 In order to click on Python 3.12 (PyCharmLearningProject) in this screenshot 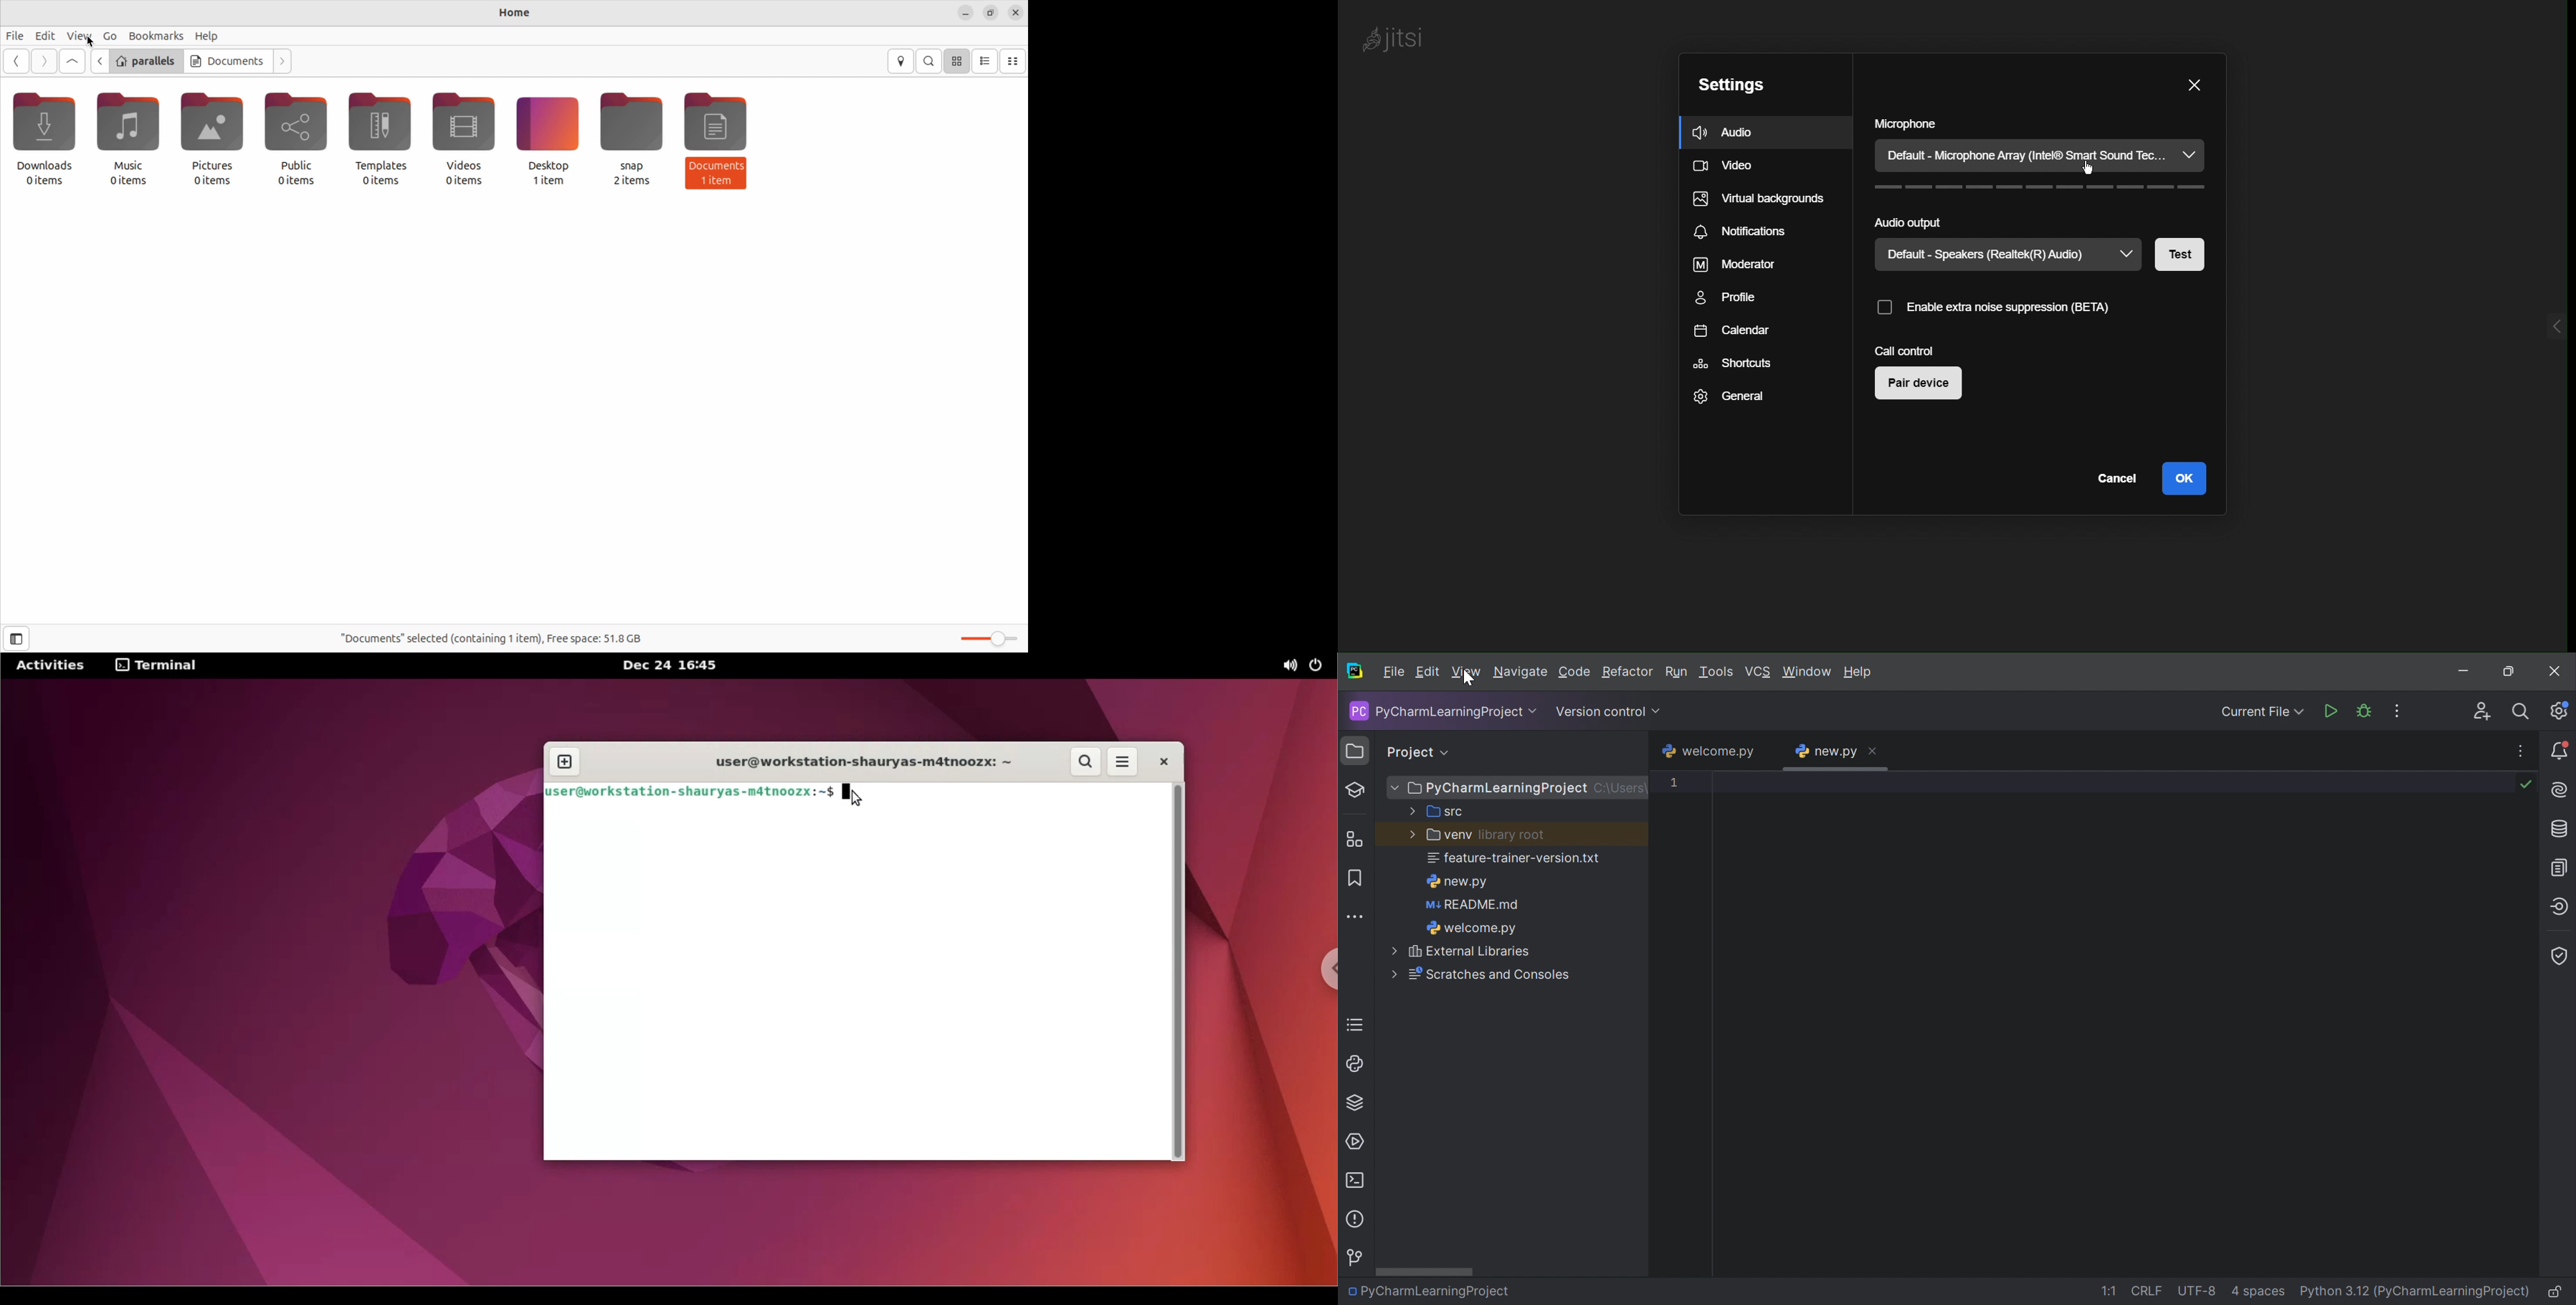, I will do `click(2419, 1291)`.